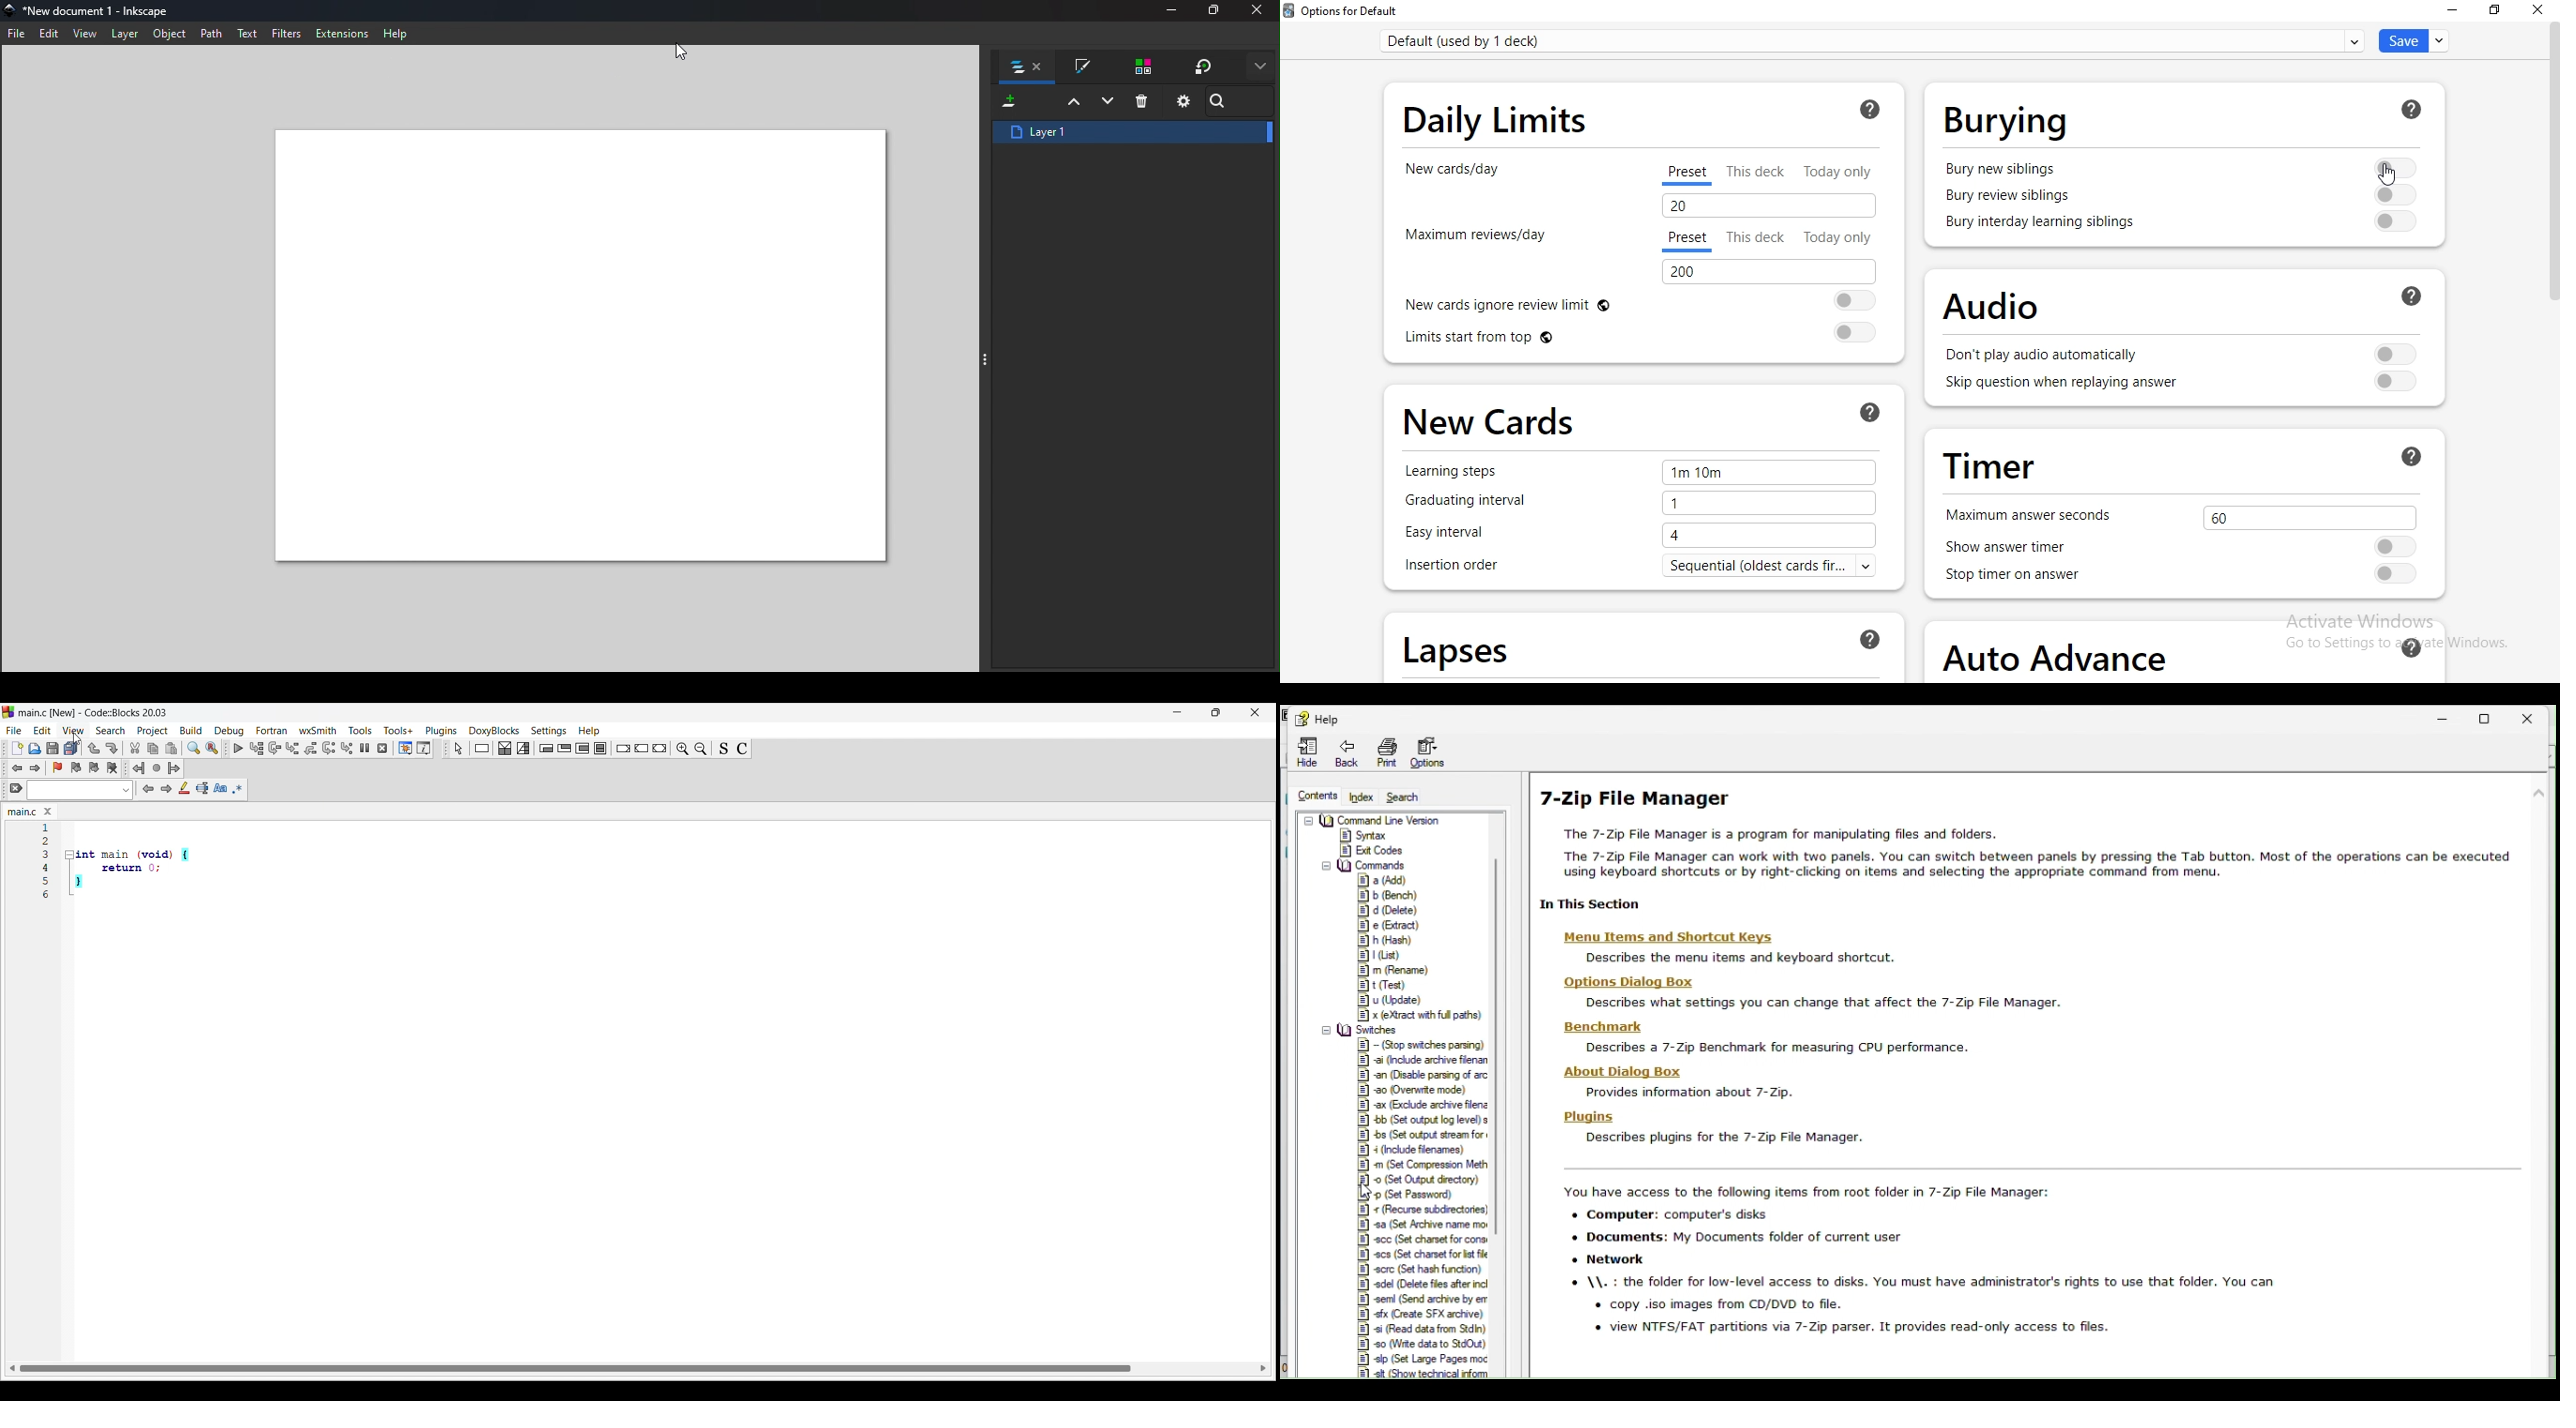 This screenshot has height=1428, width=2576. Describe the element at coordinates (989, 359) in the screenshot. I see `Toggle command panel` at that location.